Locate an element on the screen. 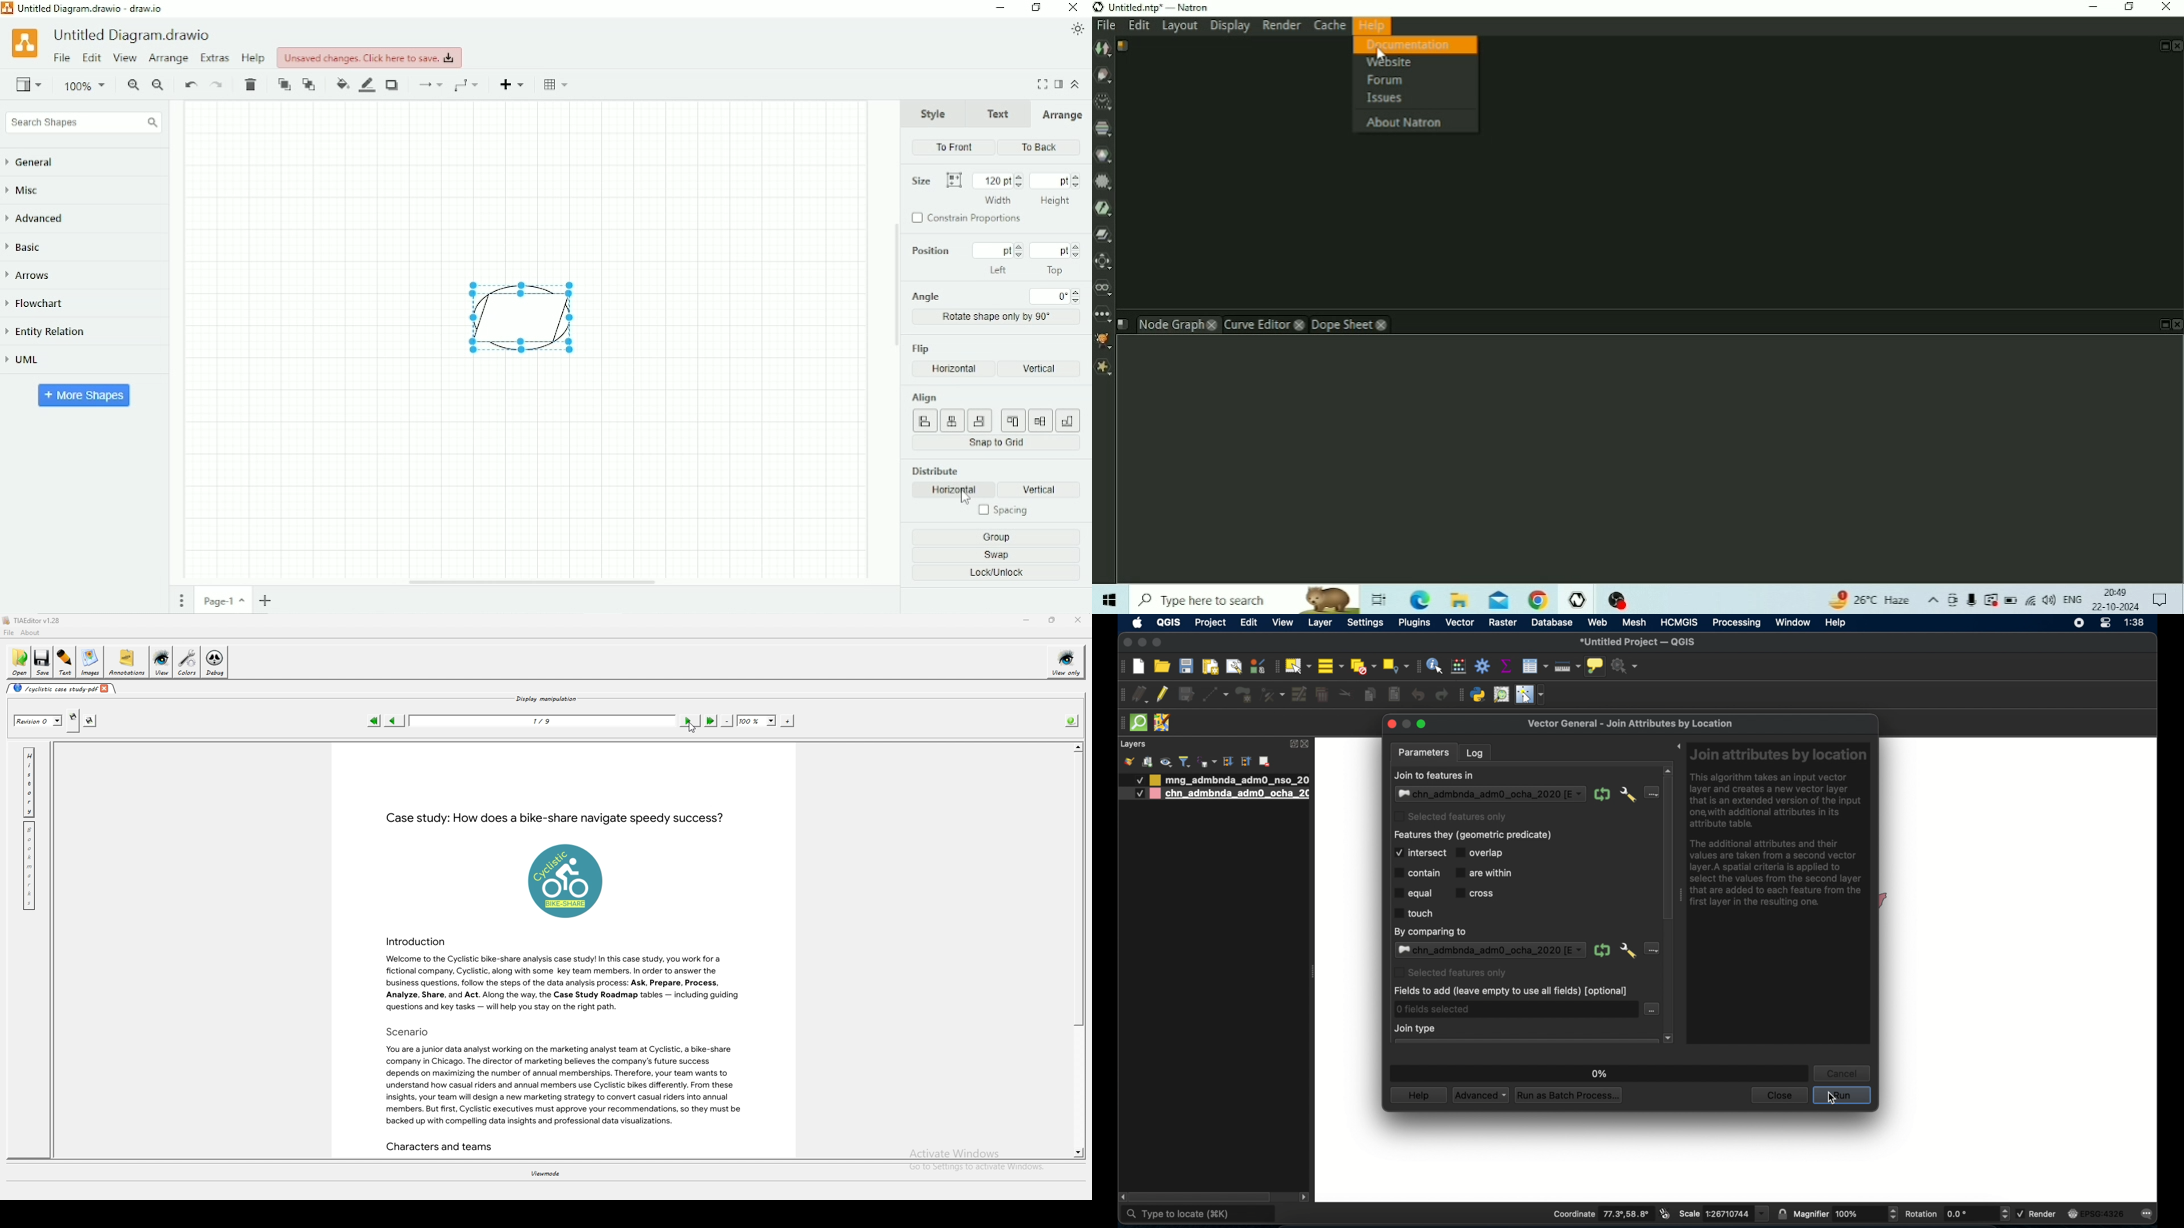 This screenshot has width=2184, height=1232. Pages is located at coordinates (182, 600).